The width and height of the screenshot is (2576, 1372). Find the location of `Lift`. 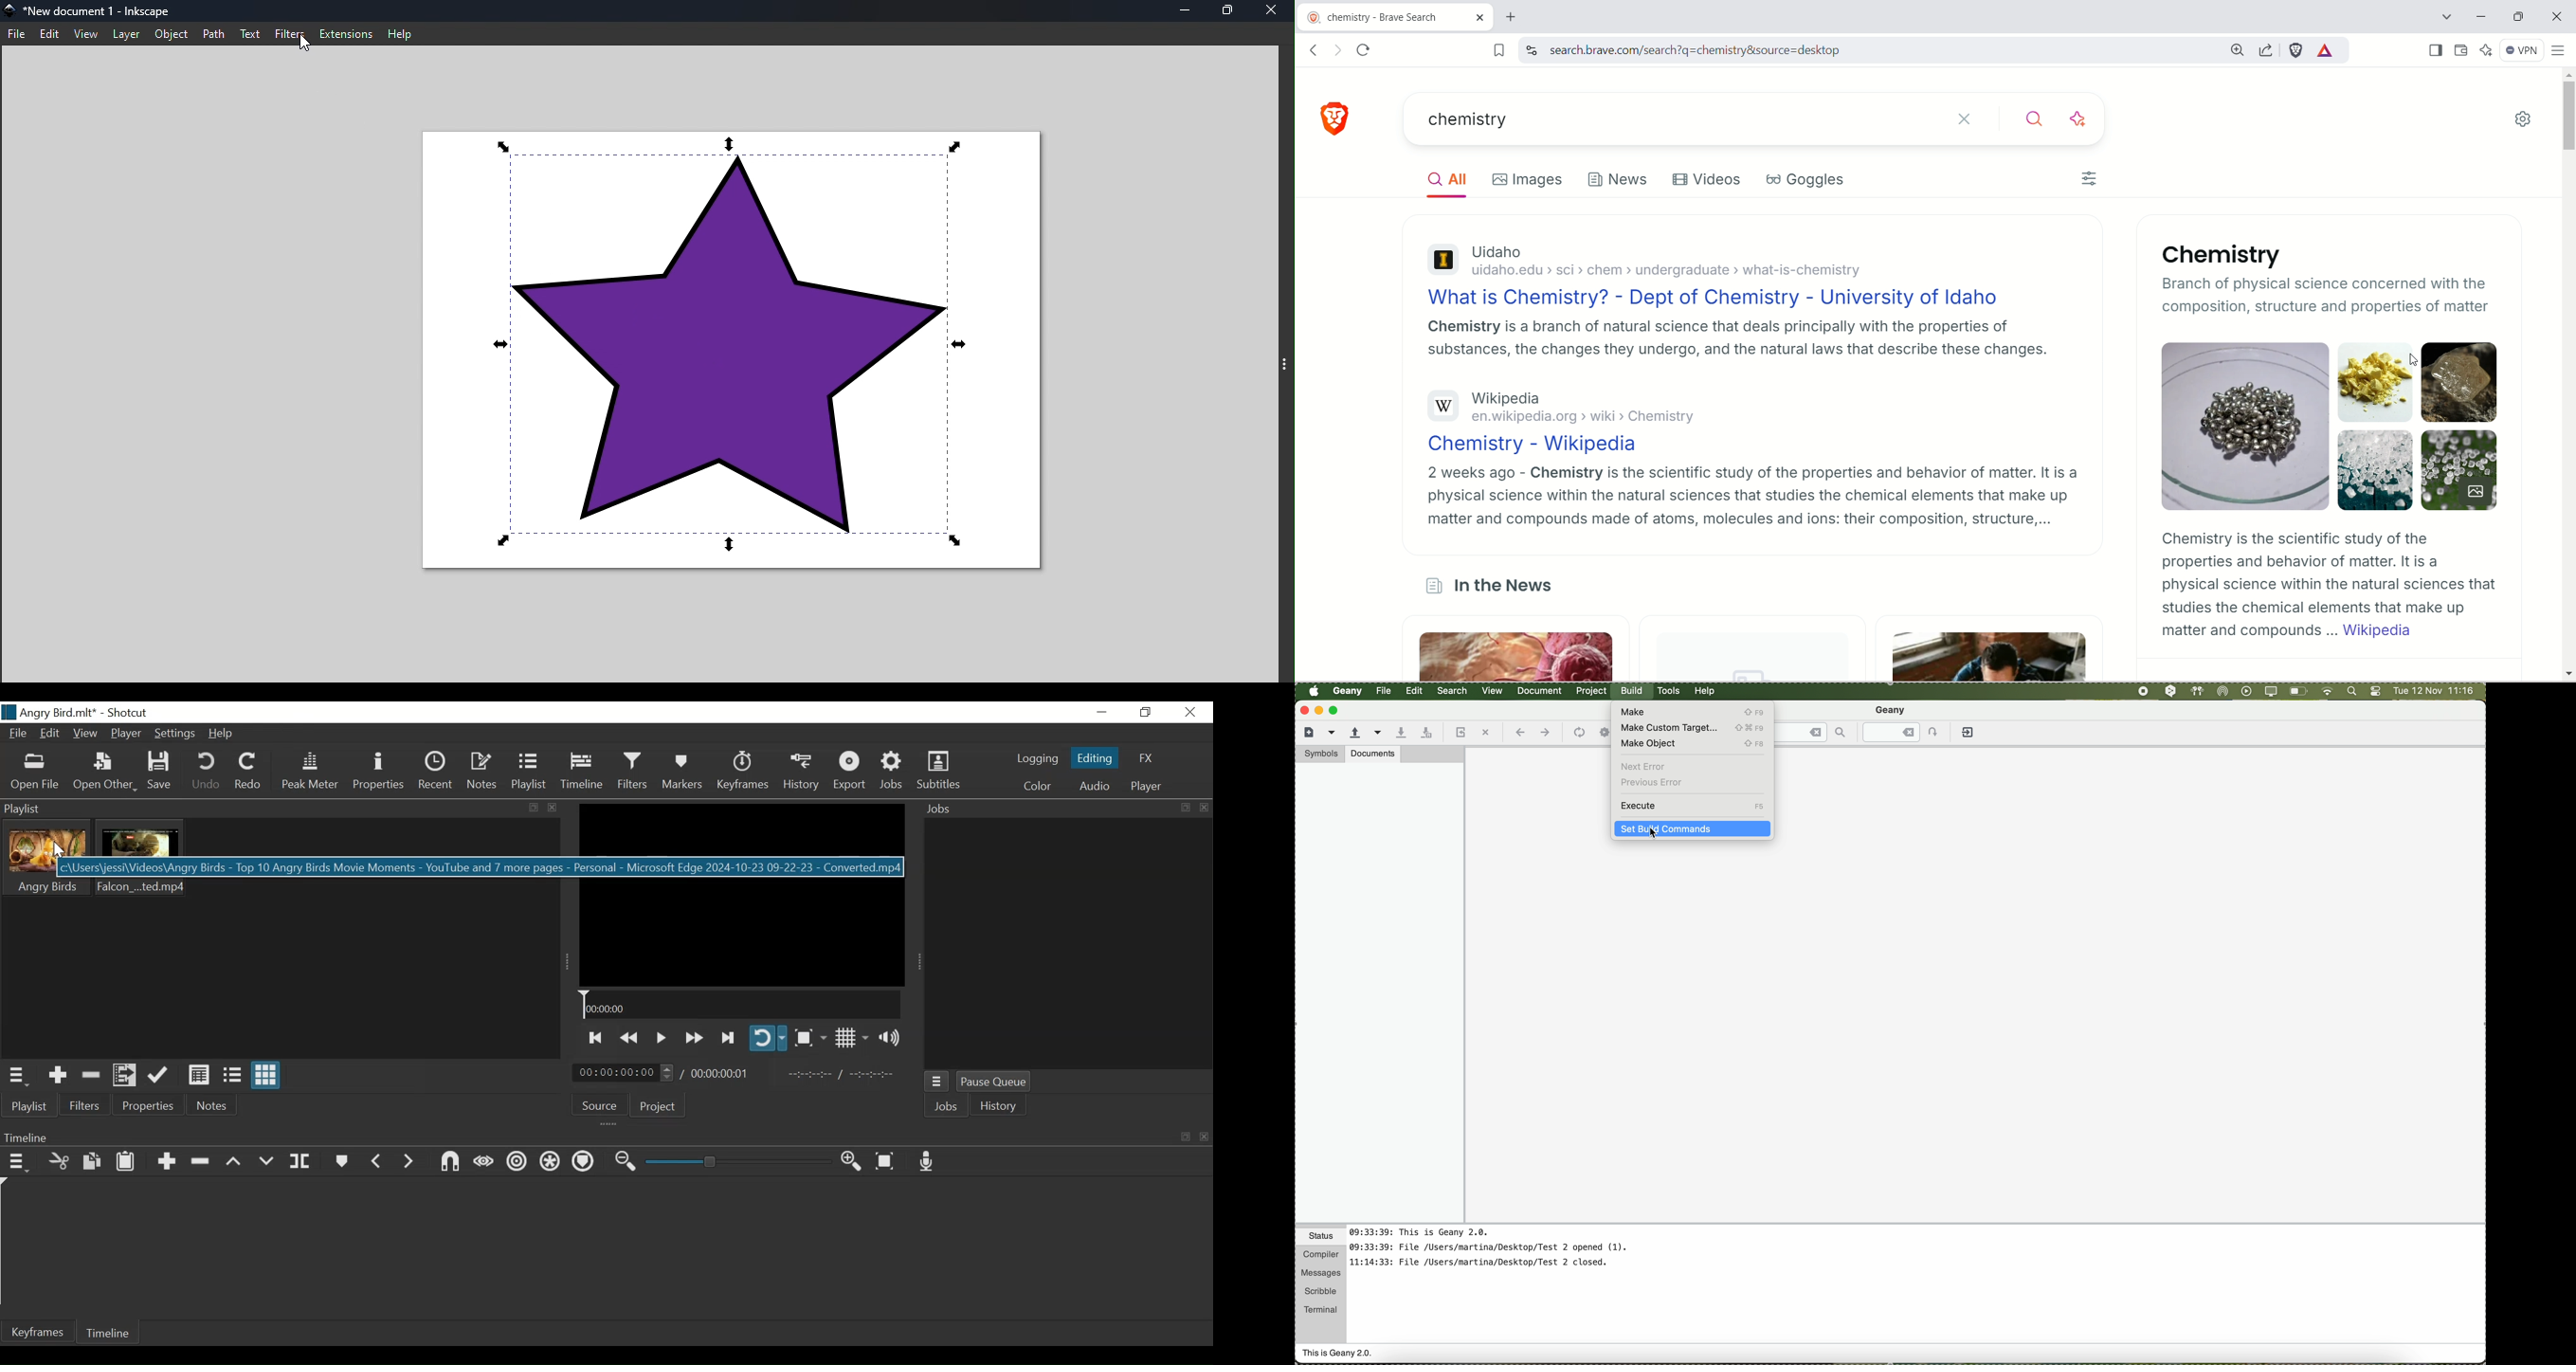

Lift is located at coordinates (234, 1161).